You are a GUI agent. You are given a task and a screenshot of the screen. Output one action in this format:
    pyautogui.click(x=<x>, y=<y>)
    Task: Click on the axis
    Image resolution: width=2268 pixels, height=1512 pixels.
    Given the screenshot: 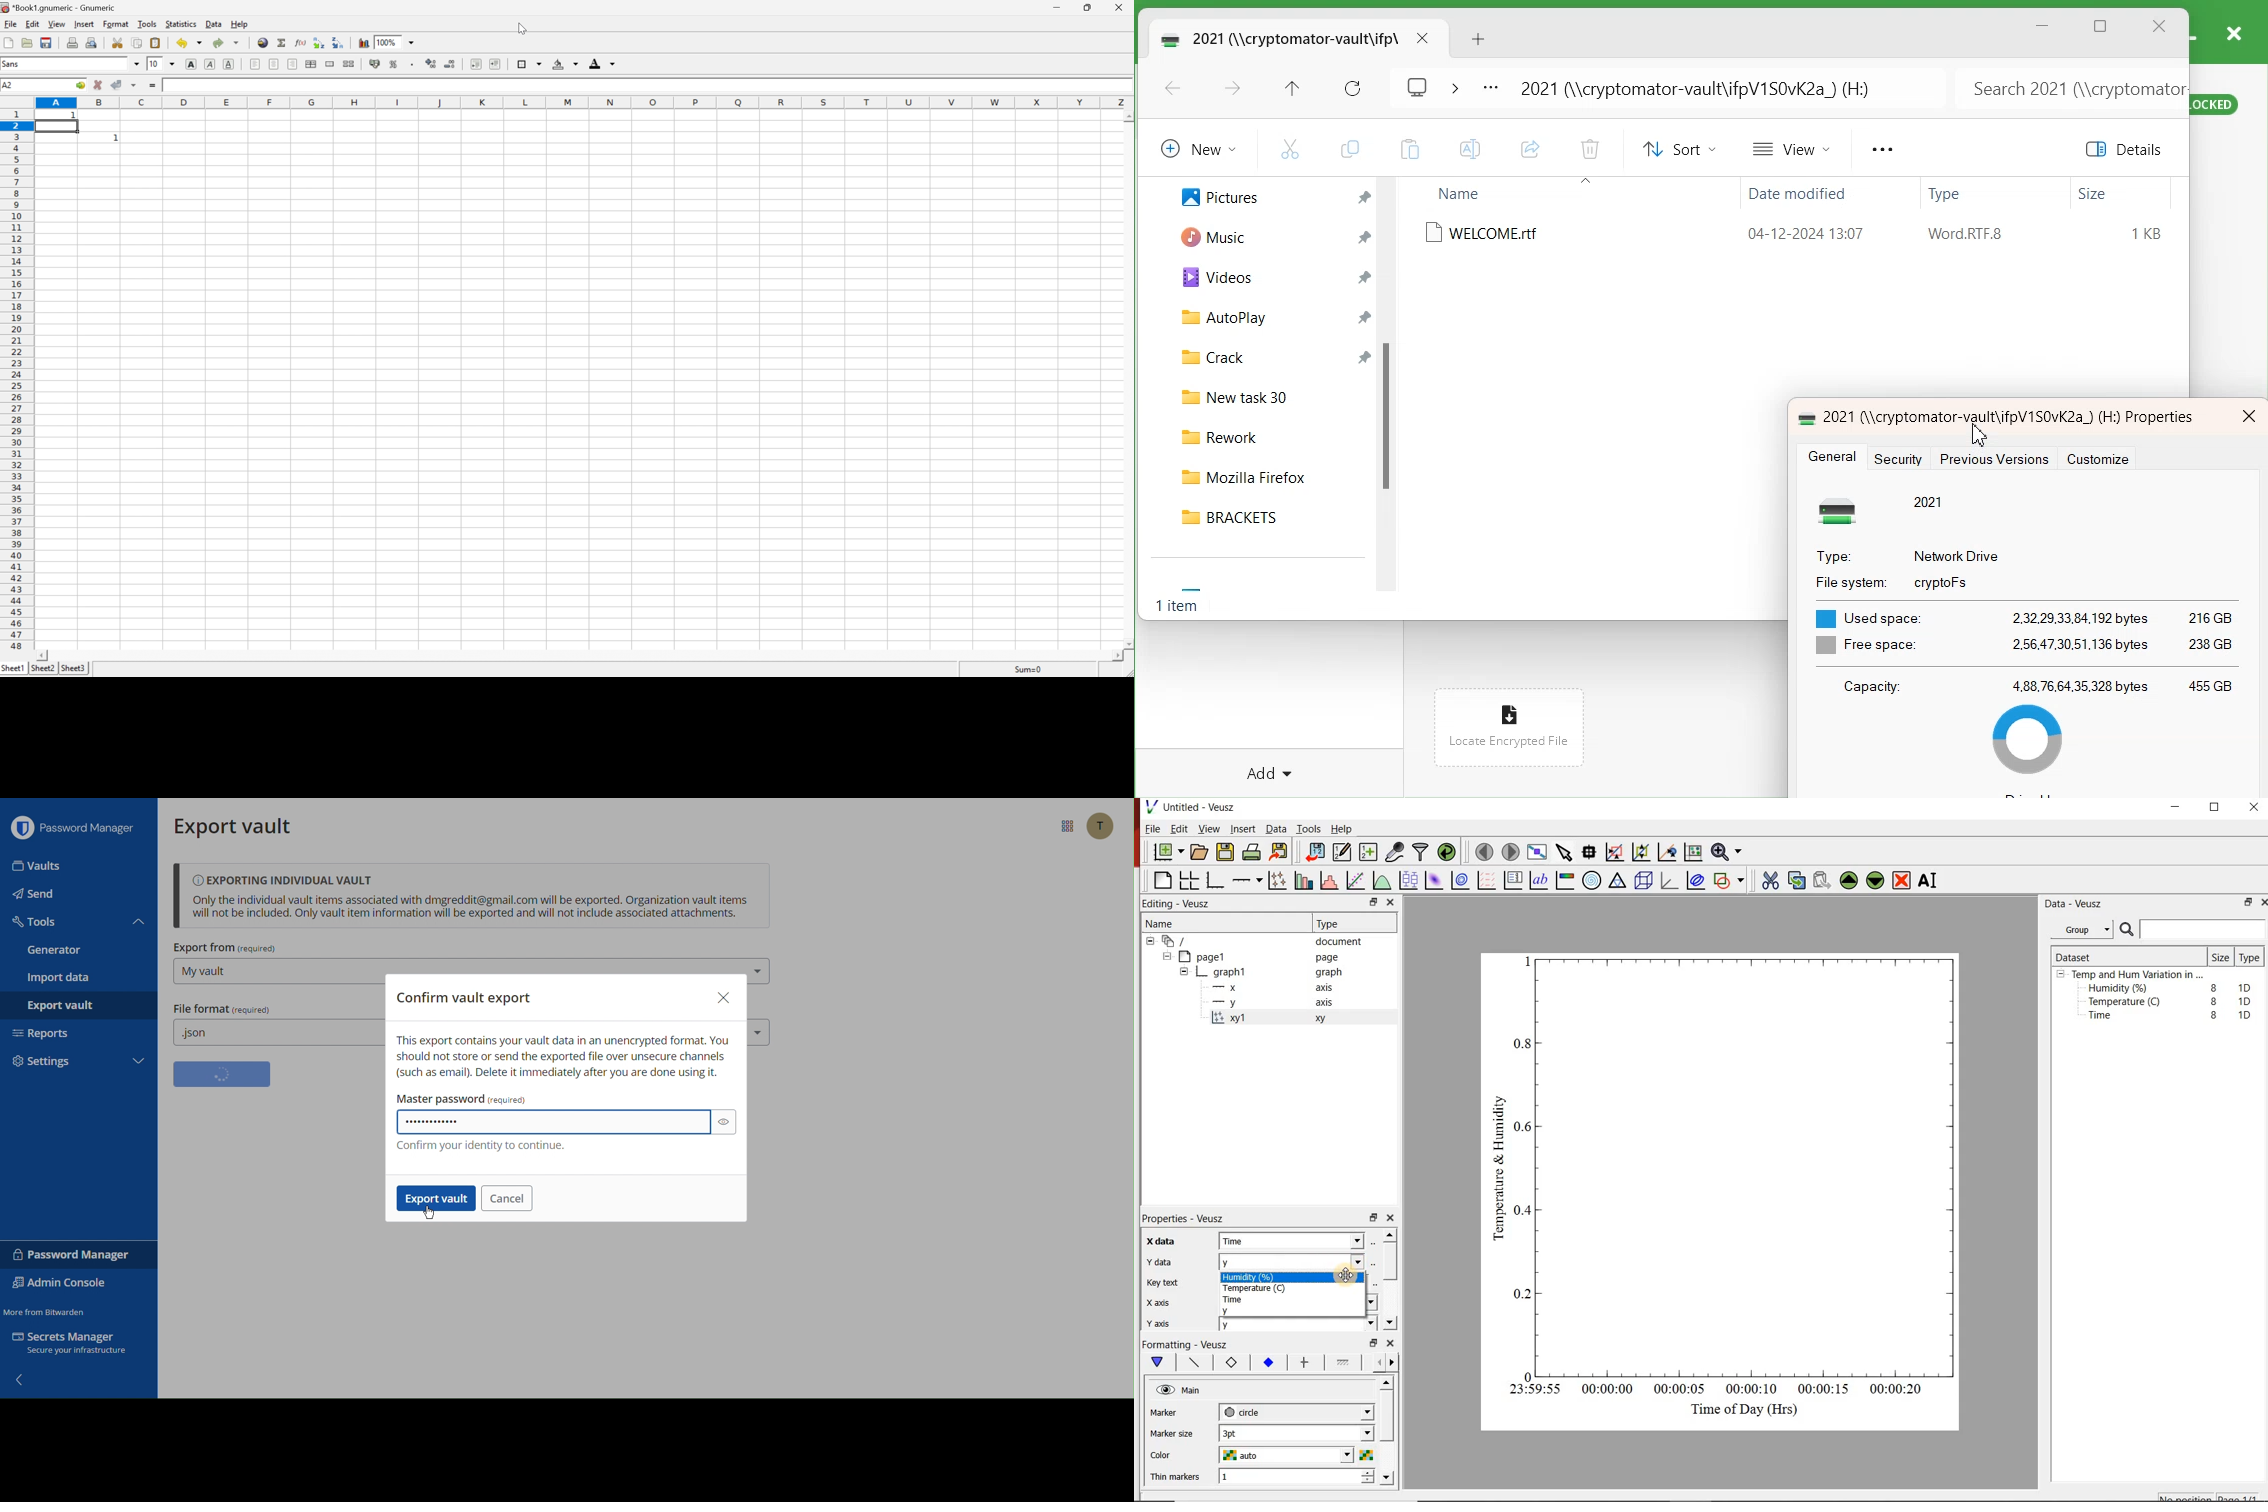 What is the action you would take?
    pyautogui.click(x=1328, y=989)
    